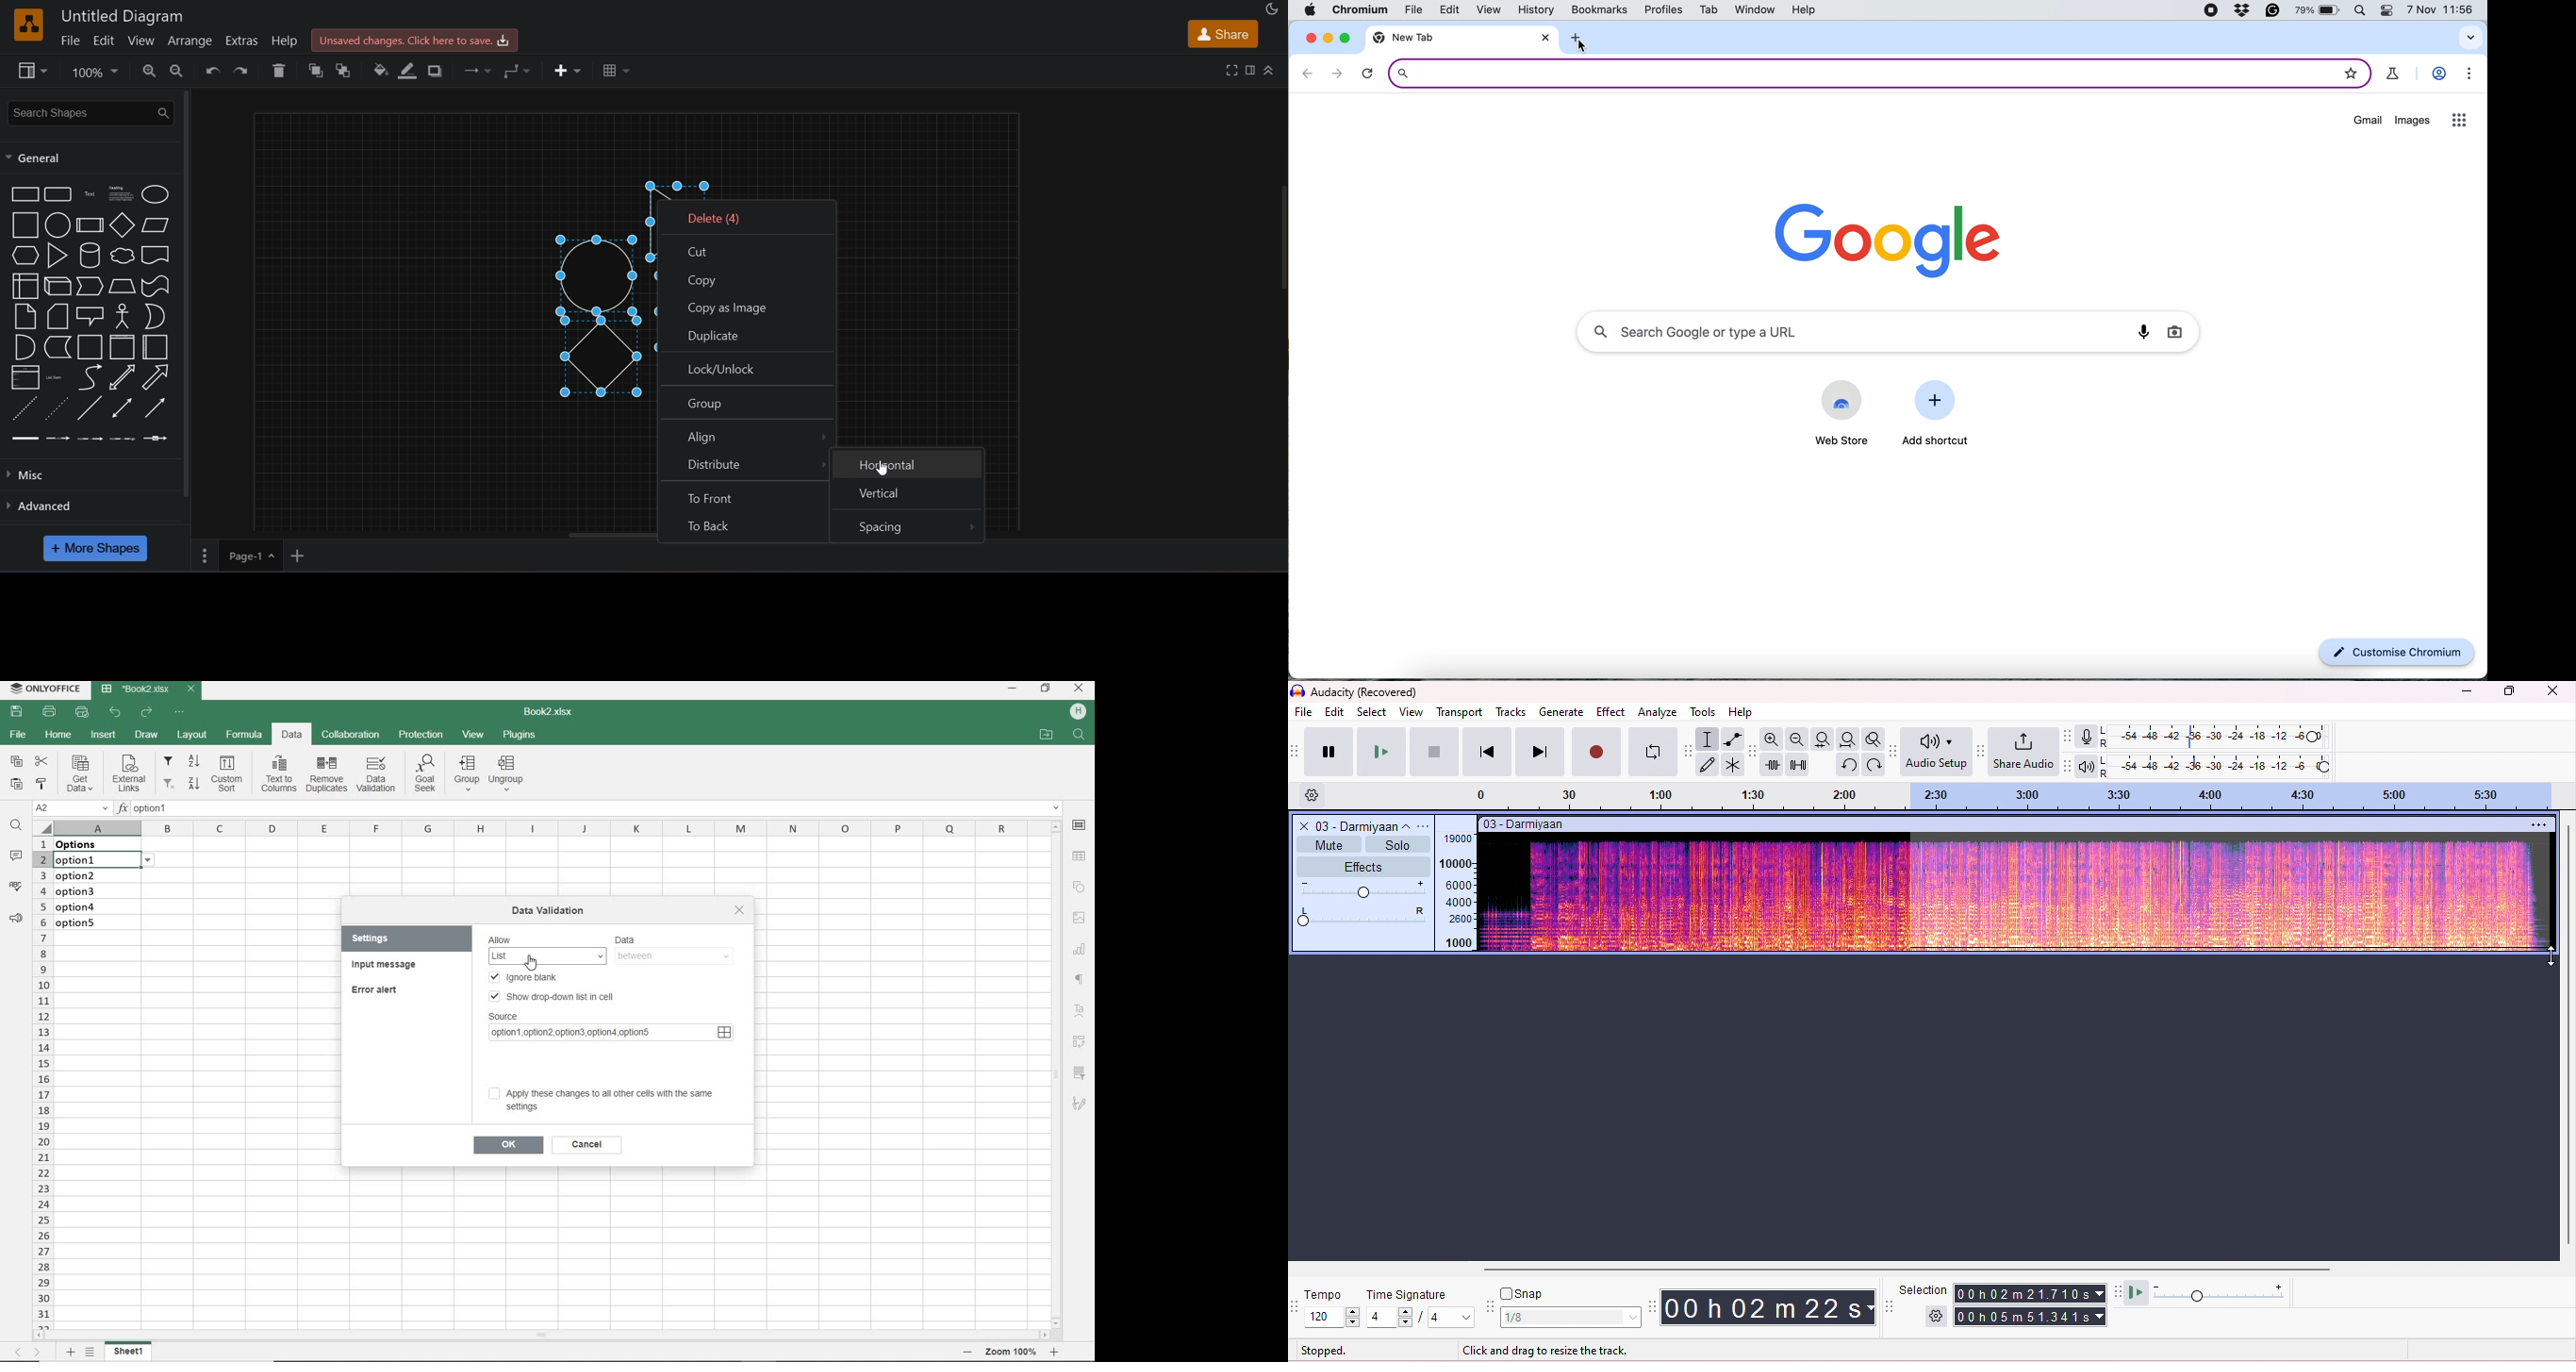 The height and width of the screenshot is (1372, 2576). Describe the element at coordinates (743, 497) in the screenshot. I see `to front` at that location.